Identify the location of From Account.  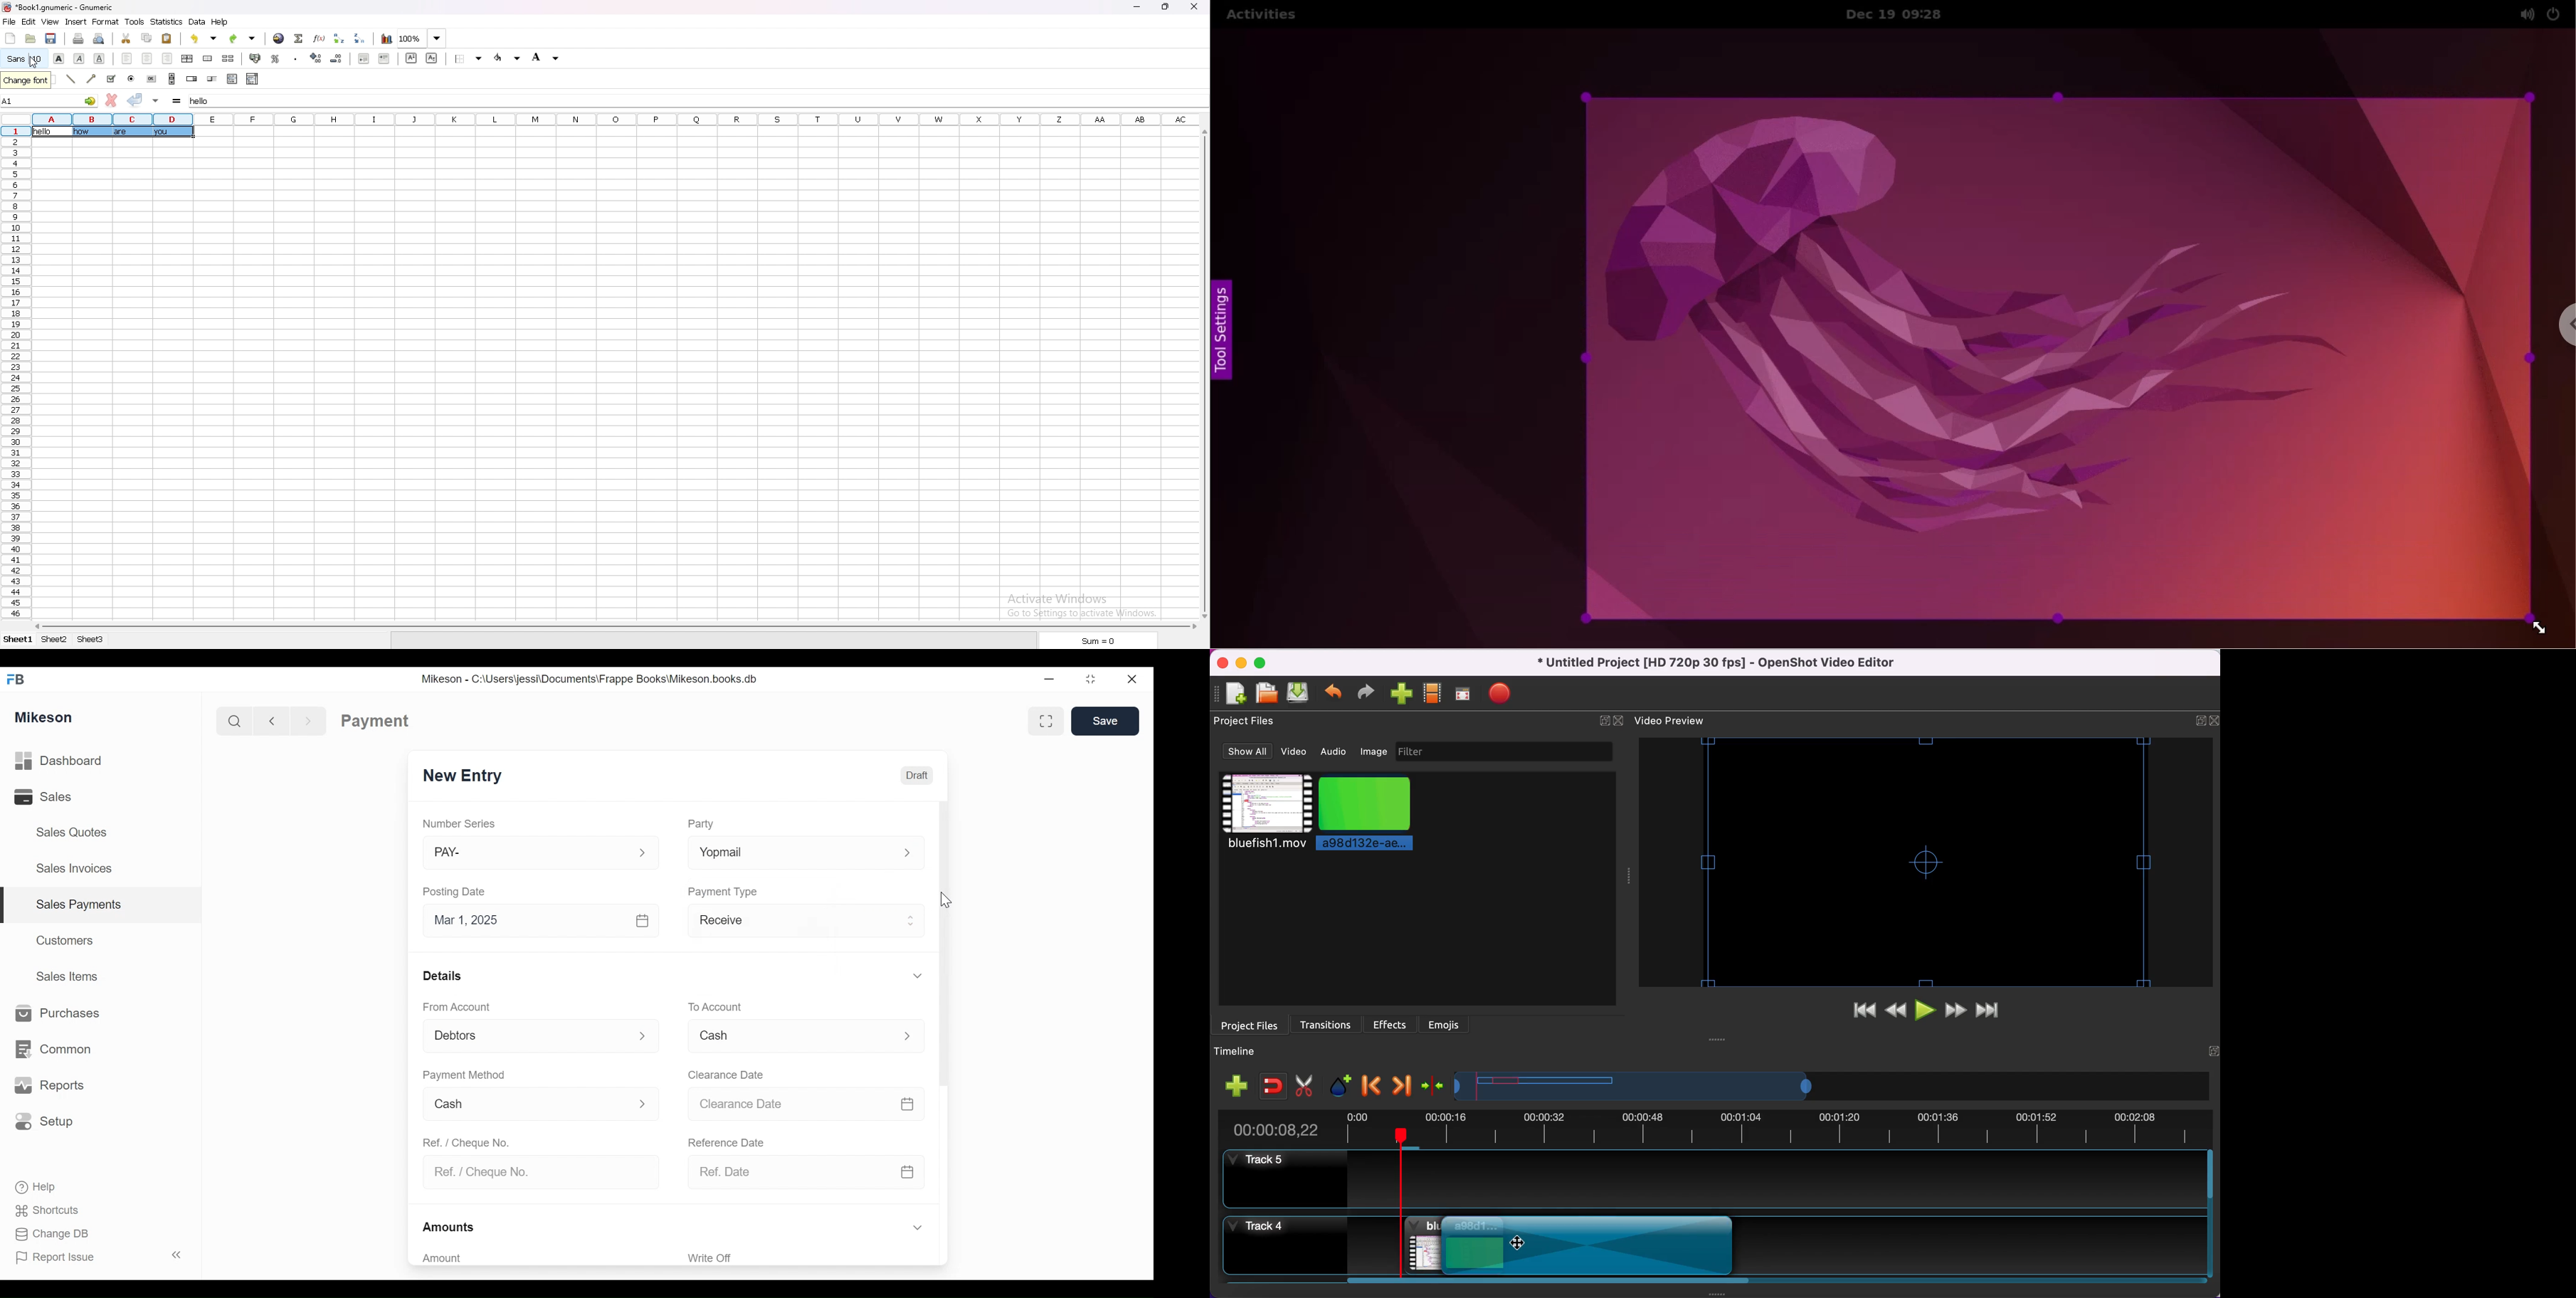
(460, 1007).